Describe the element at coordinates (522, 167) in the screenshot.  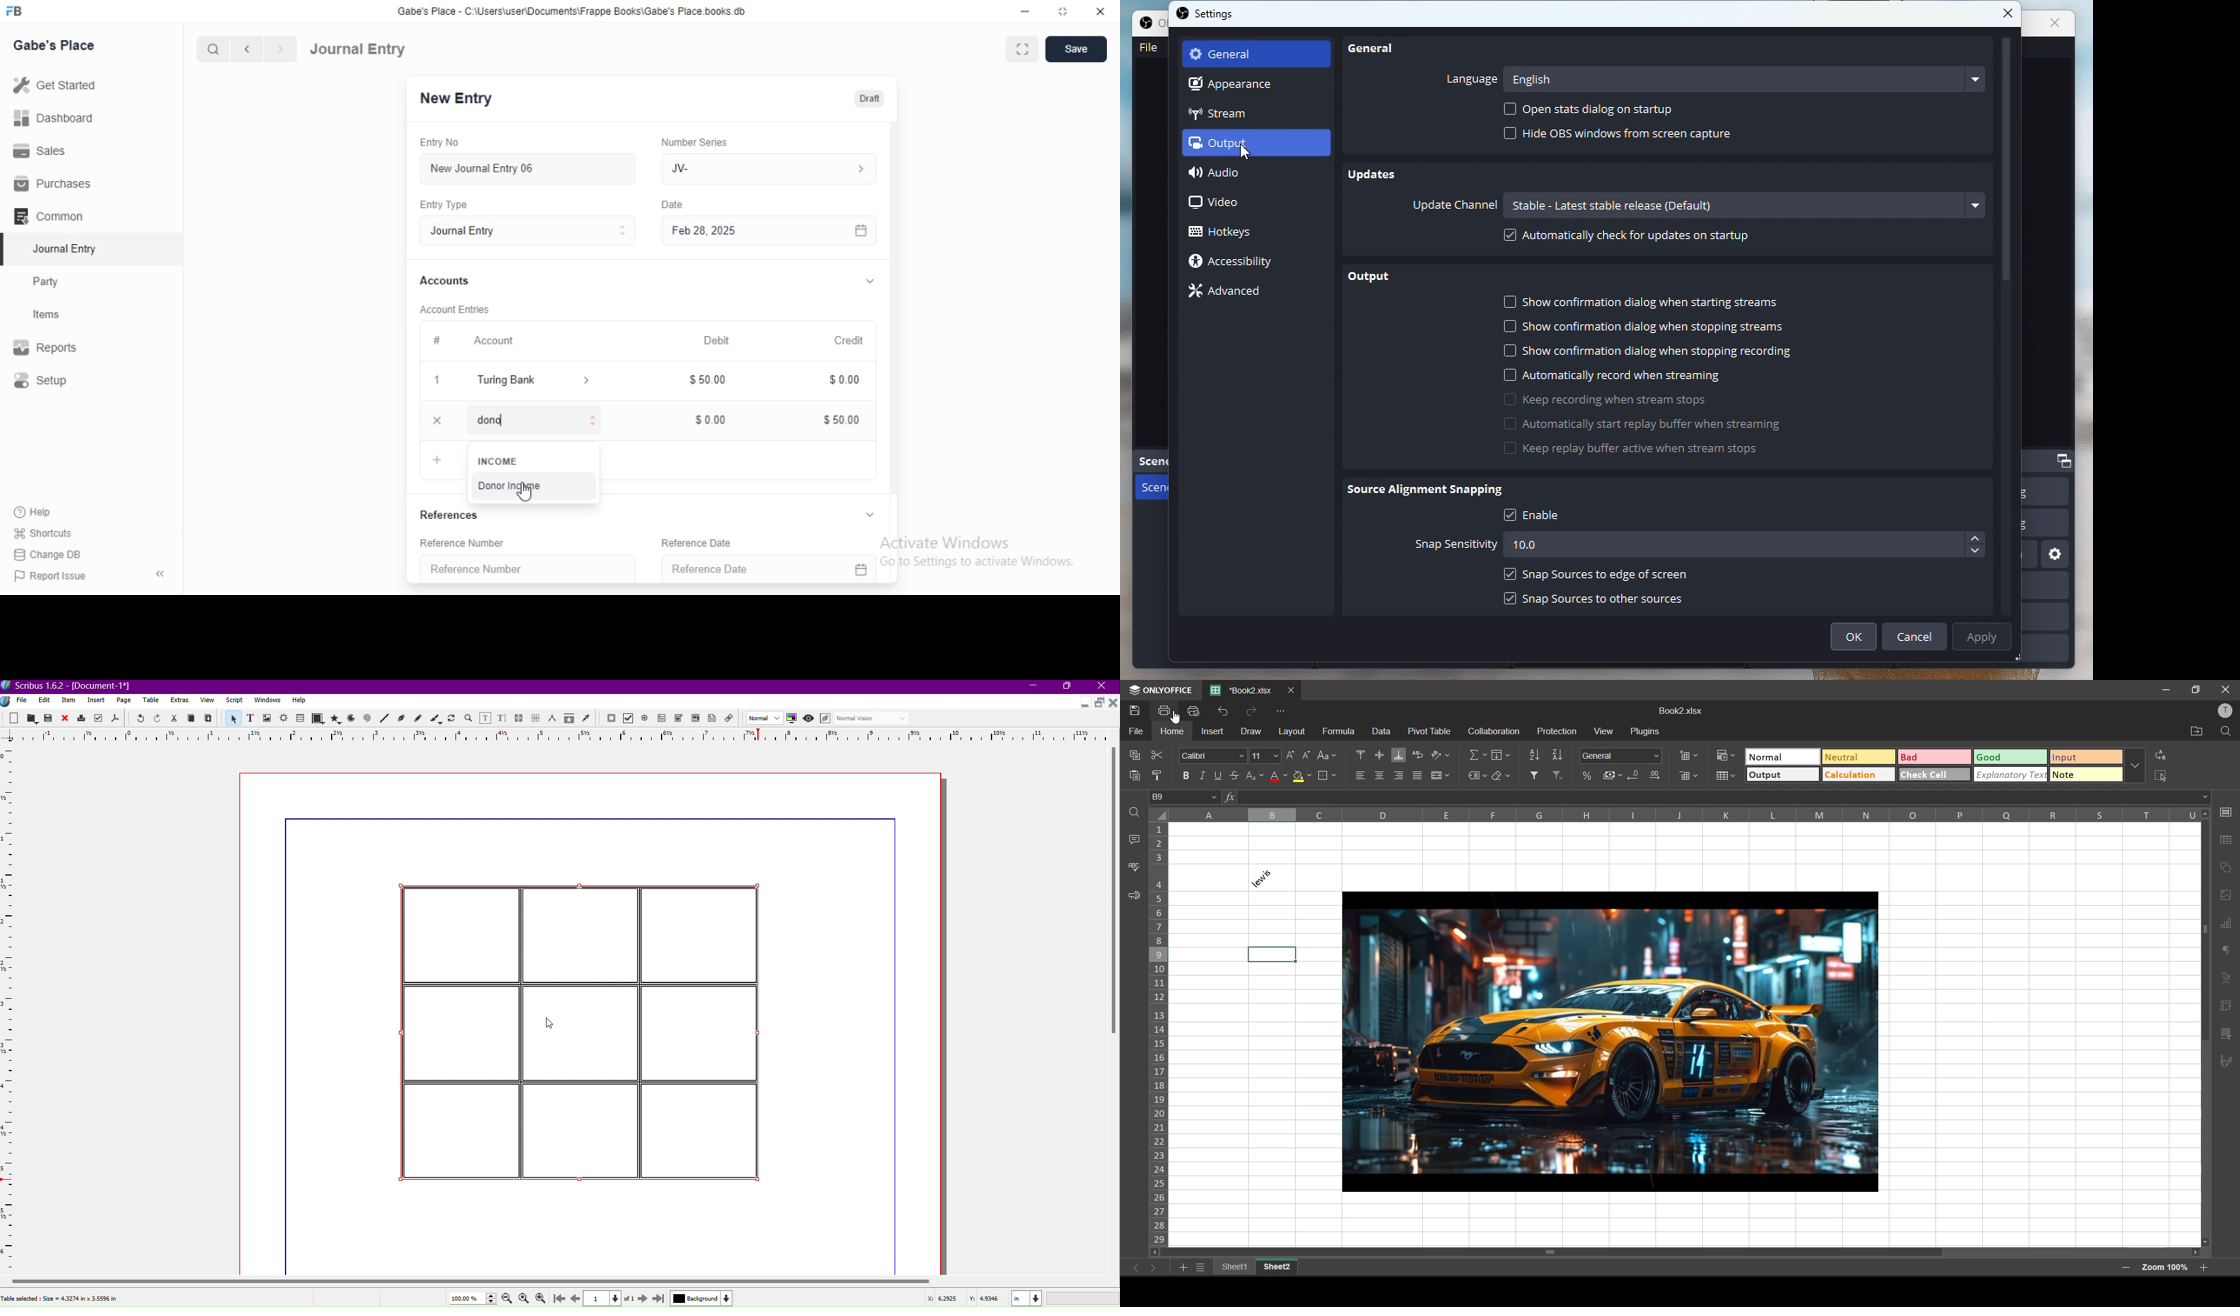
I see `New Journal Entry 06` at that location.